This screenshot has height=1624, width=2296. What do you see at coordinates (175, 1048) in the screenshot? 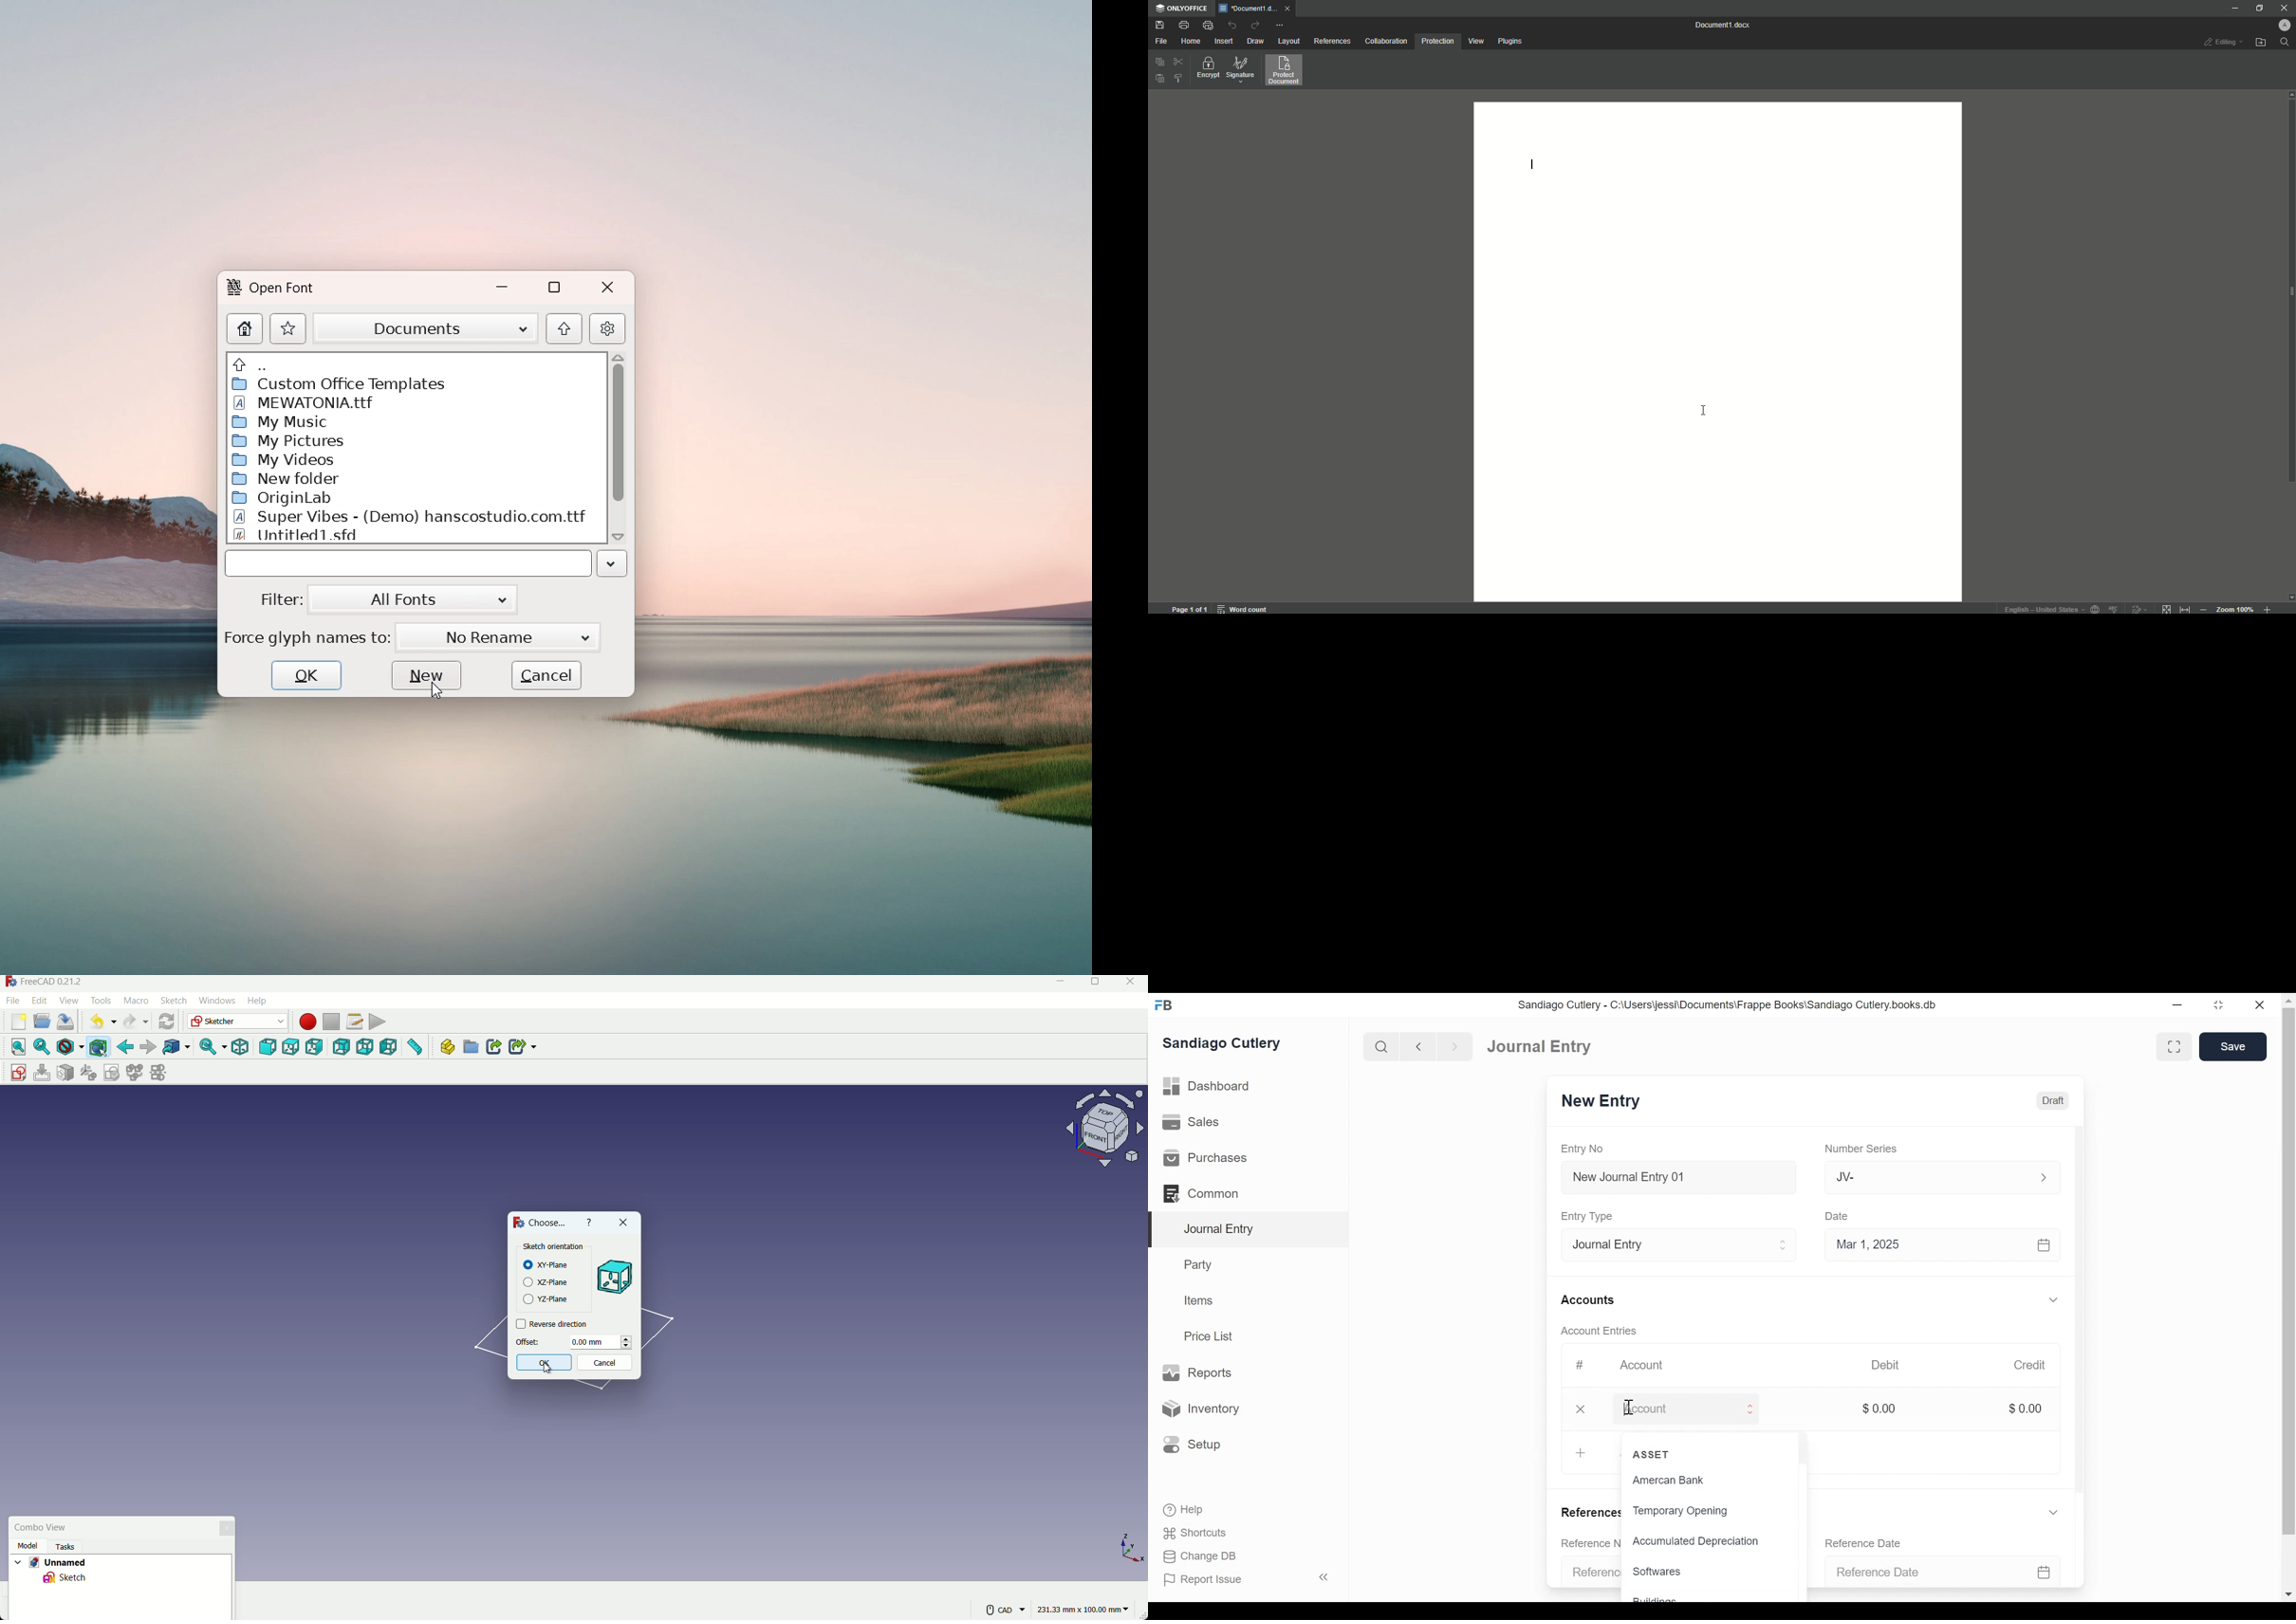
I see `link to the object` at bounding box center [175, 1048].